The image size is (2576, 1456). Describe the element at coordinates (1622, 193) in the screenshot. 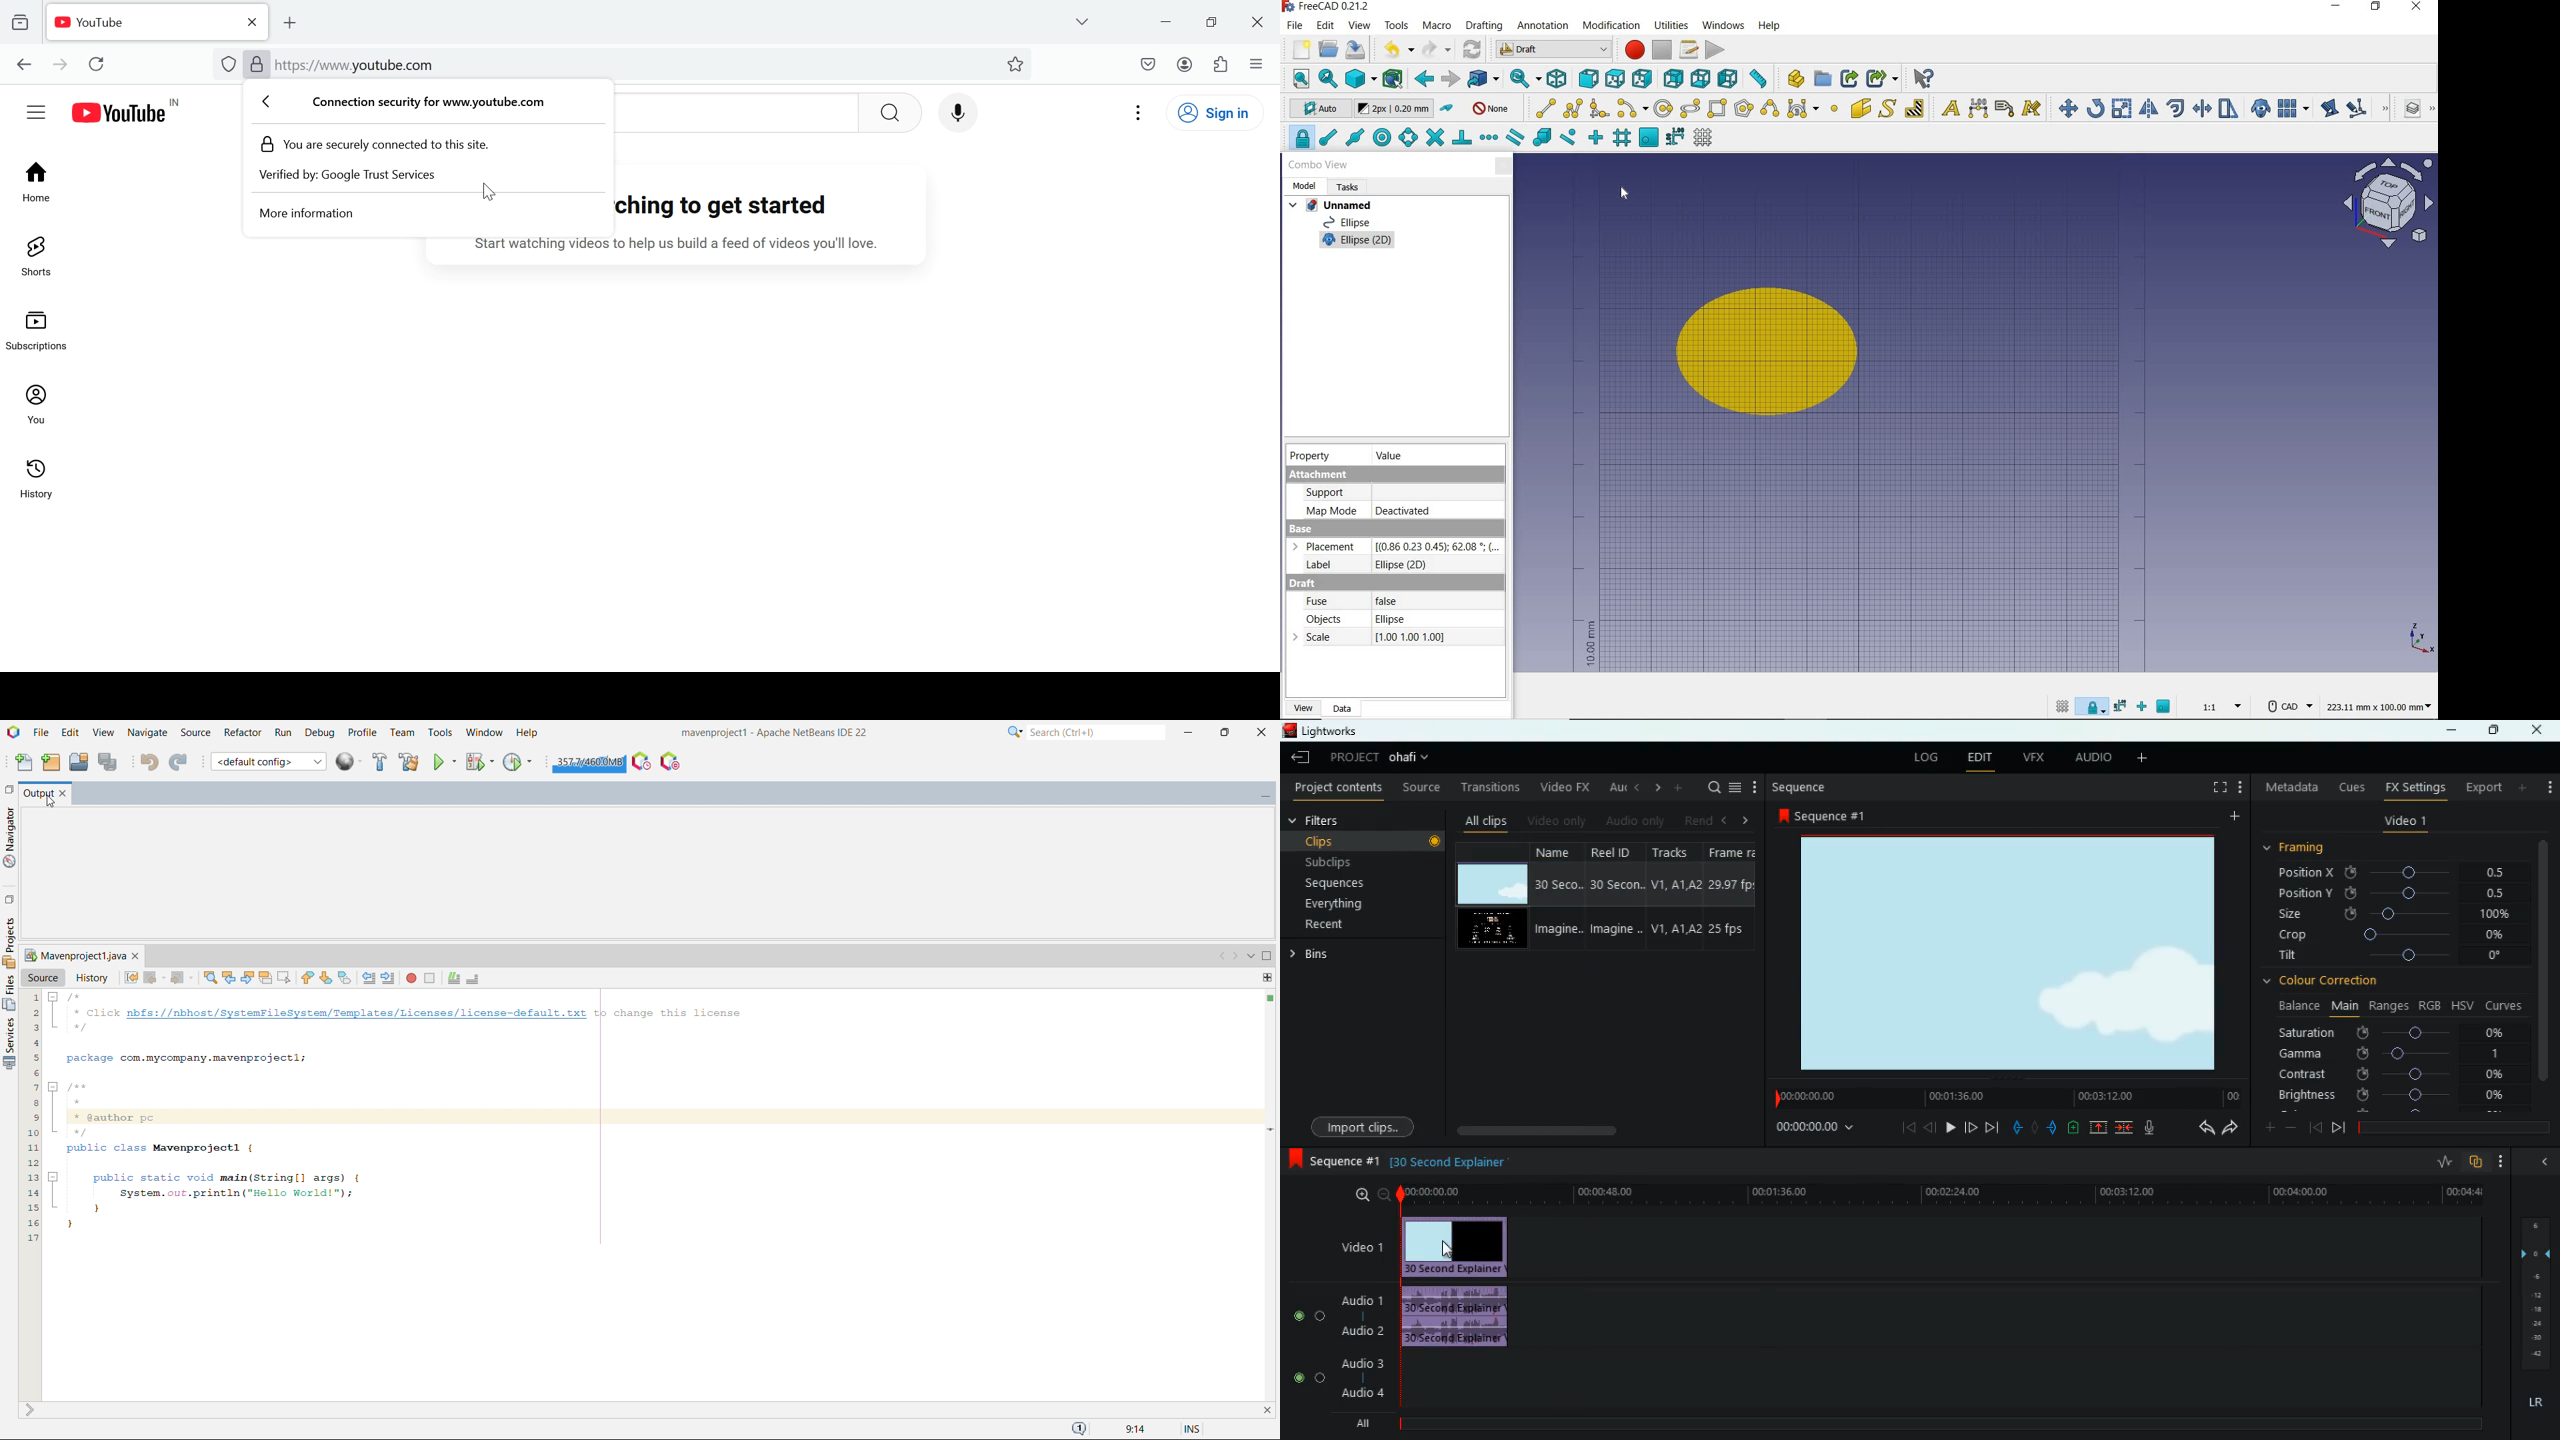

I see `Cursor` at that location.